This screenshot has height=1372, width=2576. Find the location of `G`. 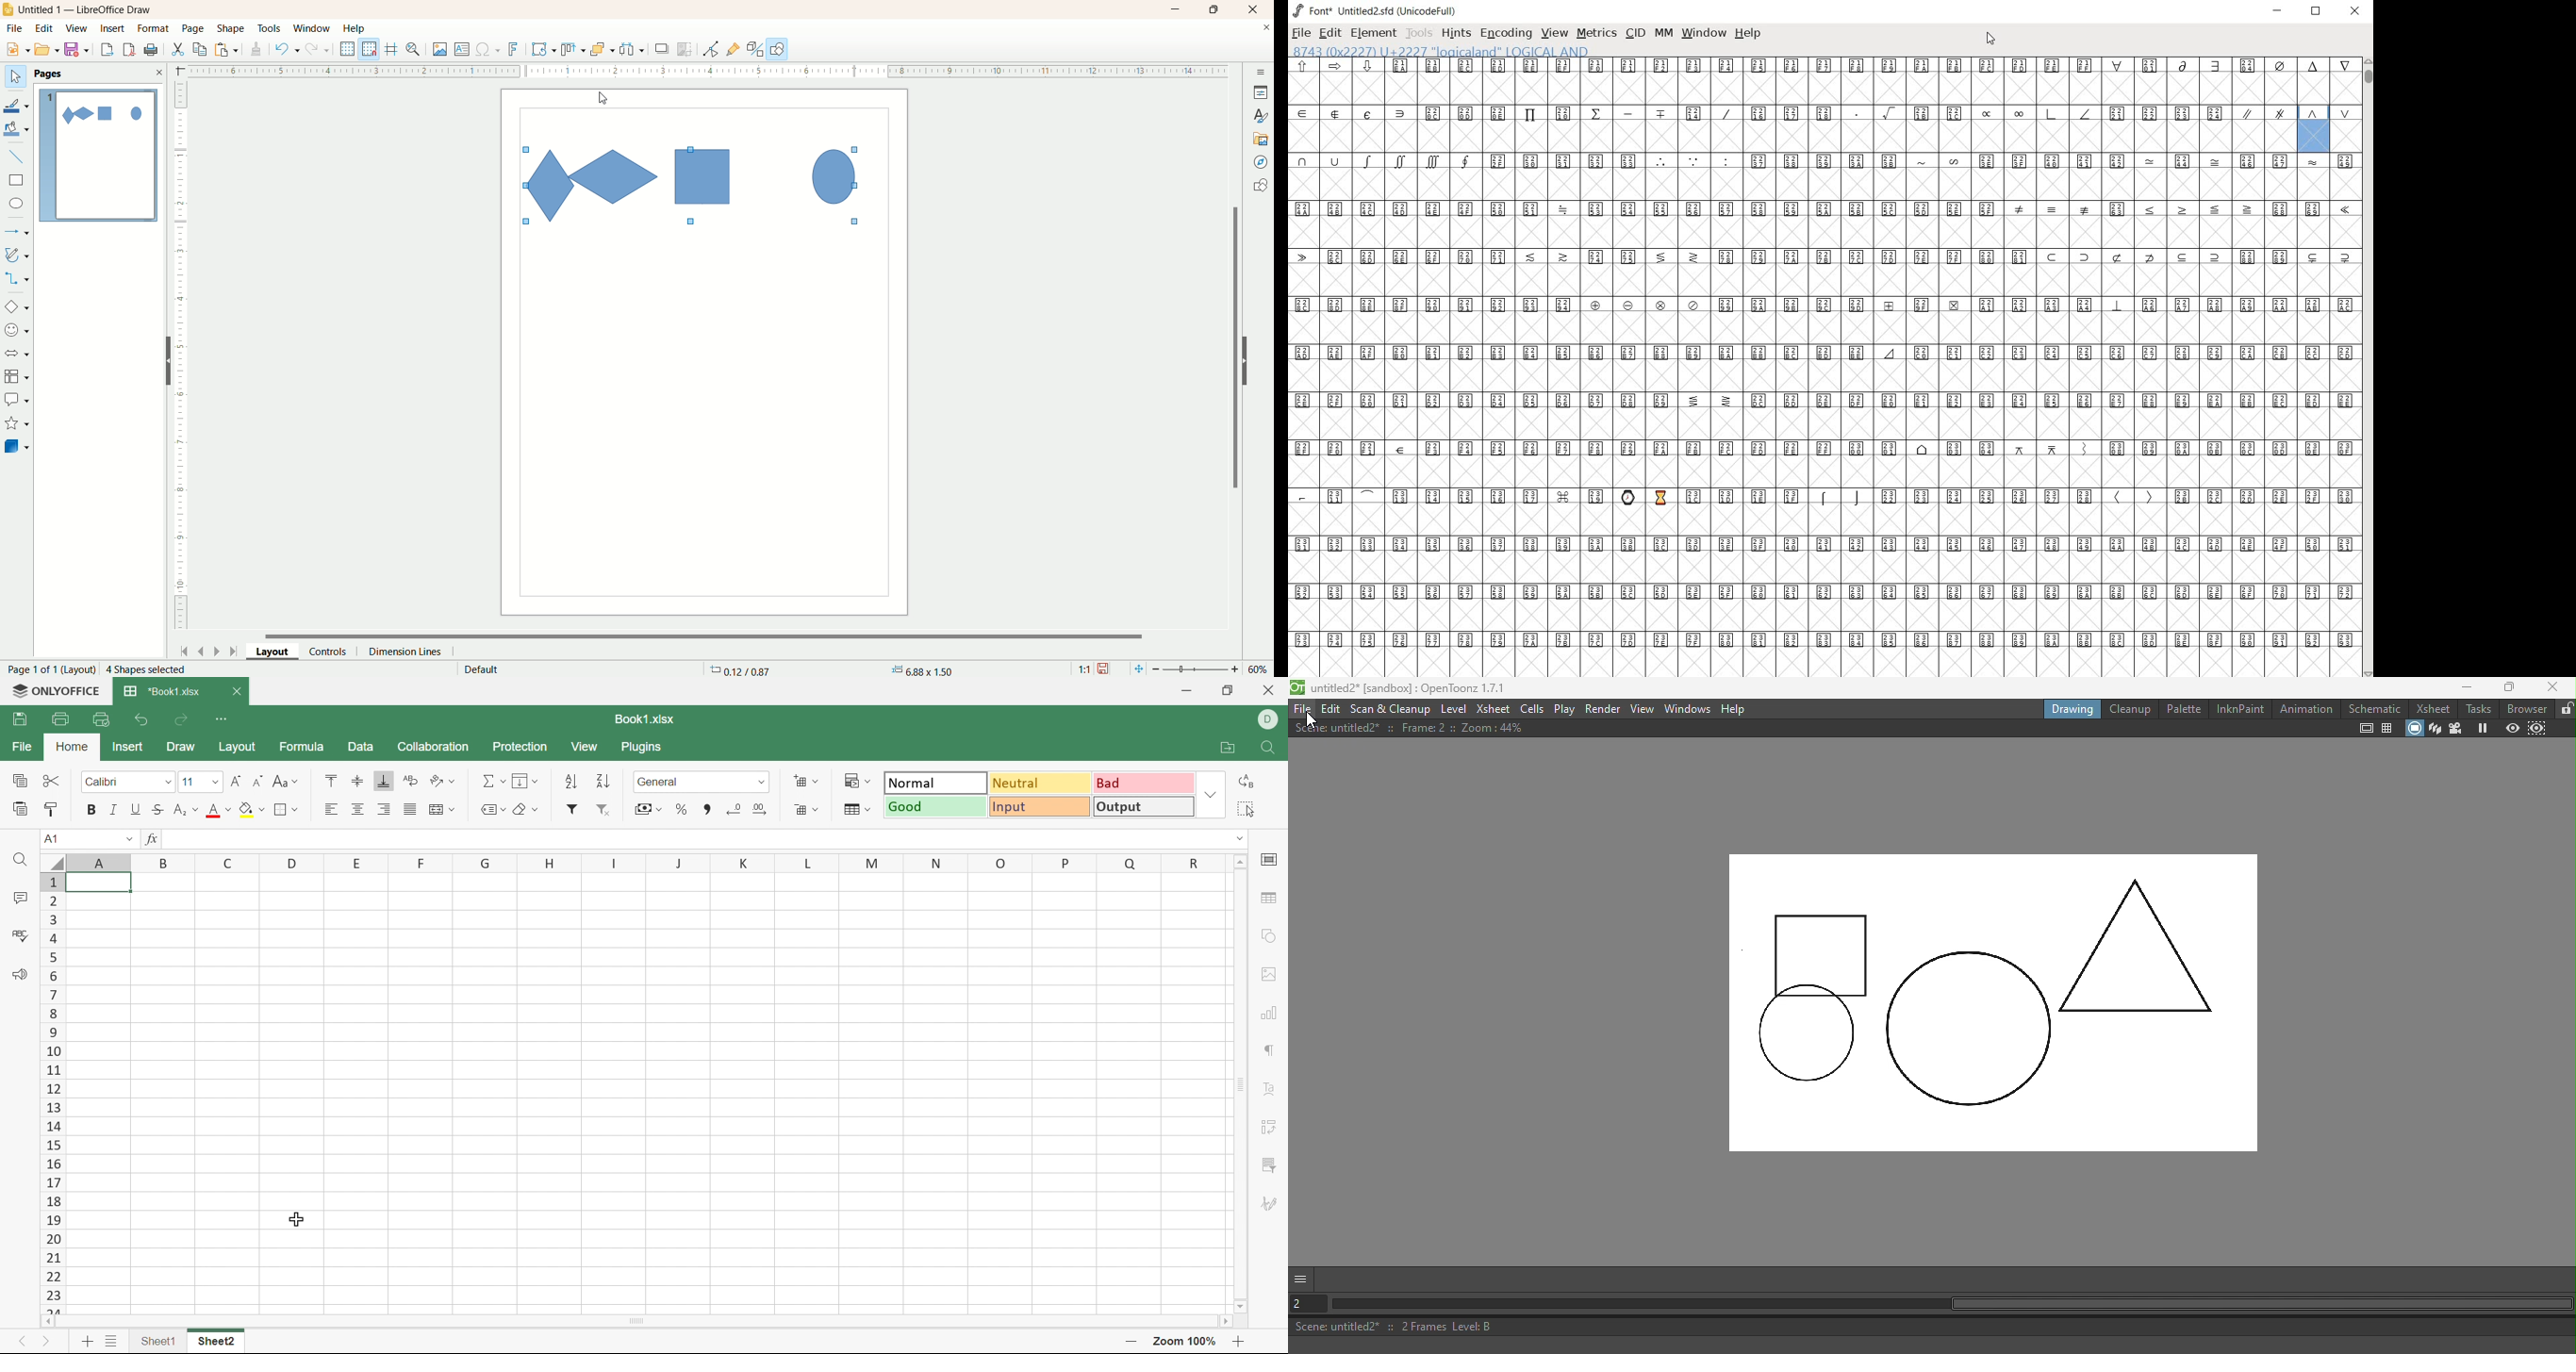

G is located at coordinates (484, 862).